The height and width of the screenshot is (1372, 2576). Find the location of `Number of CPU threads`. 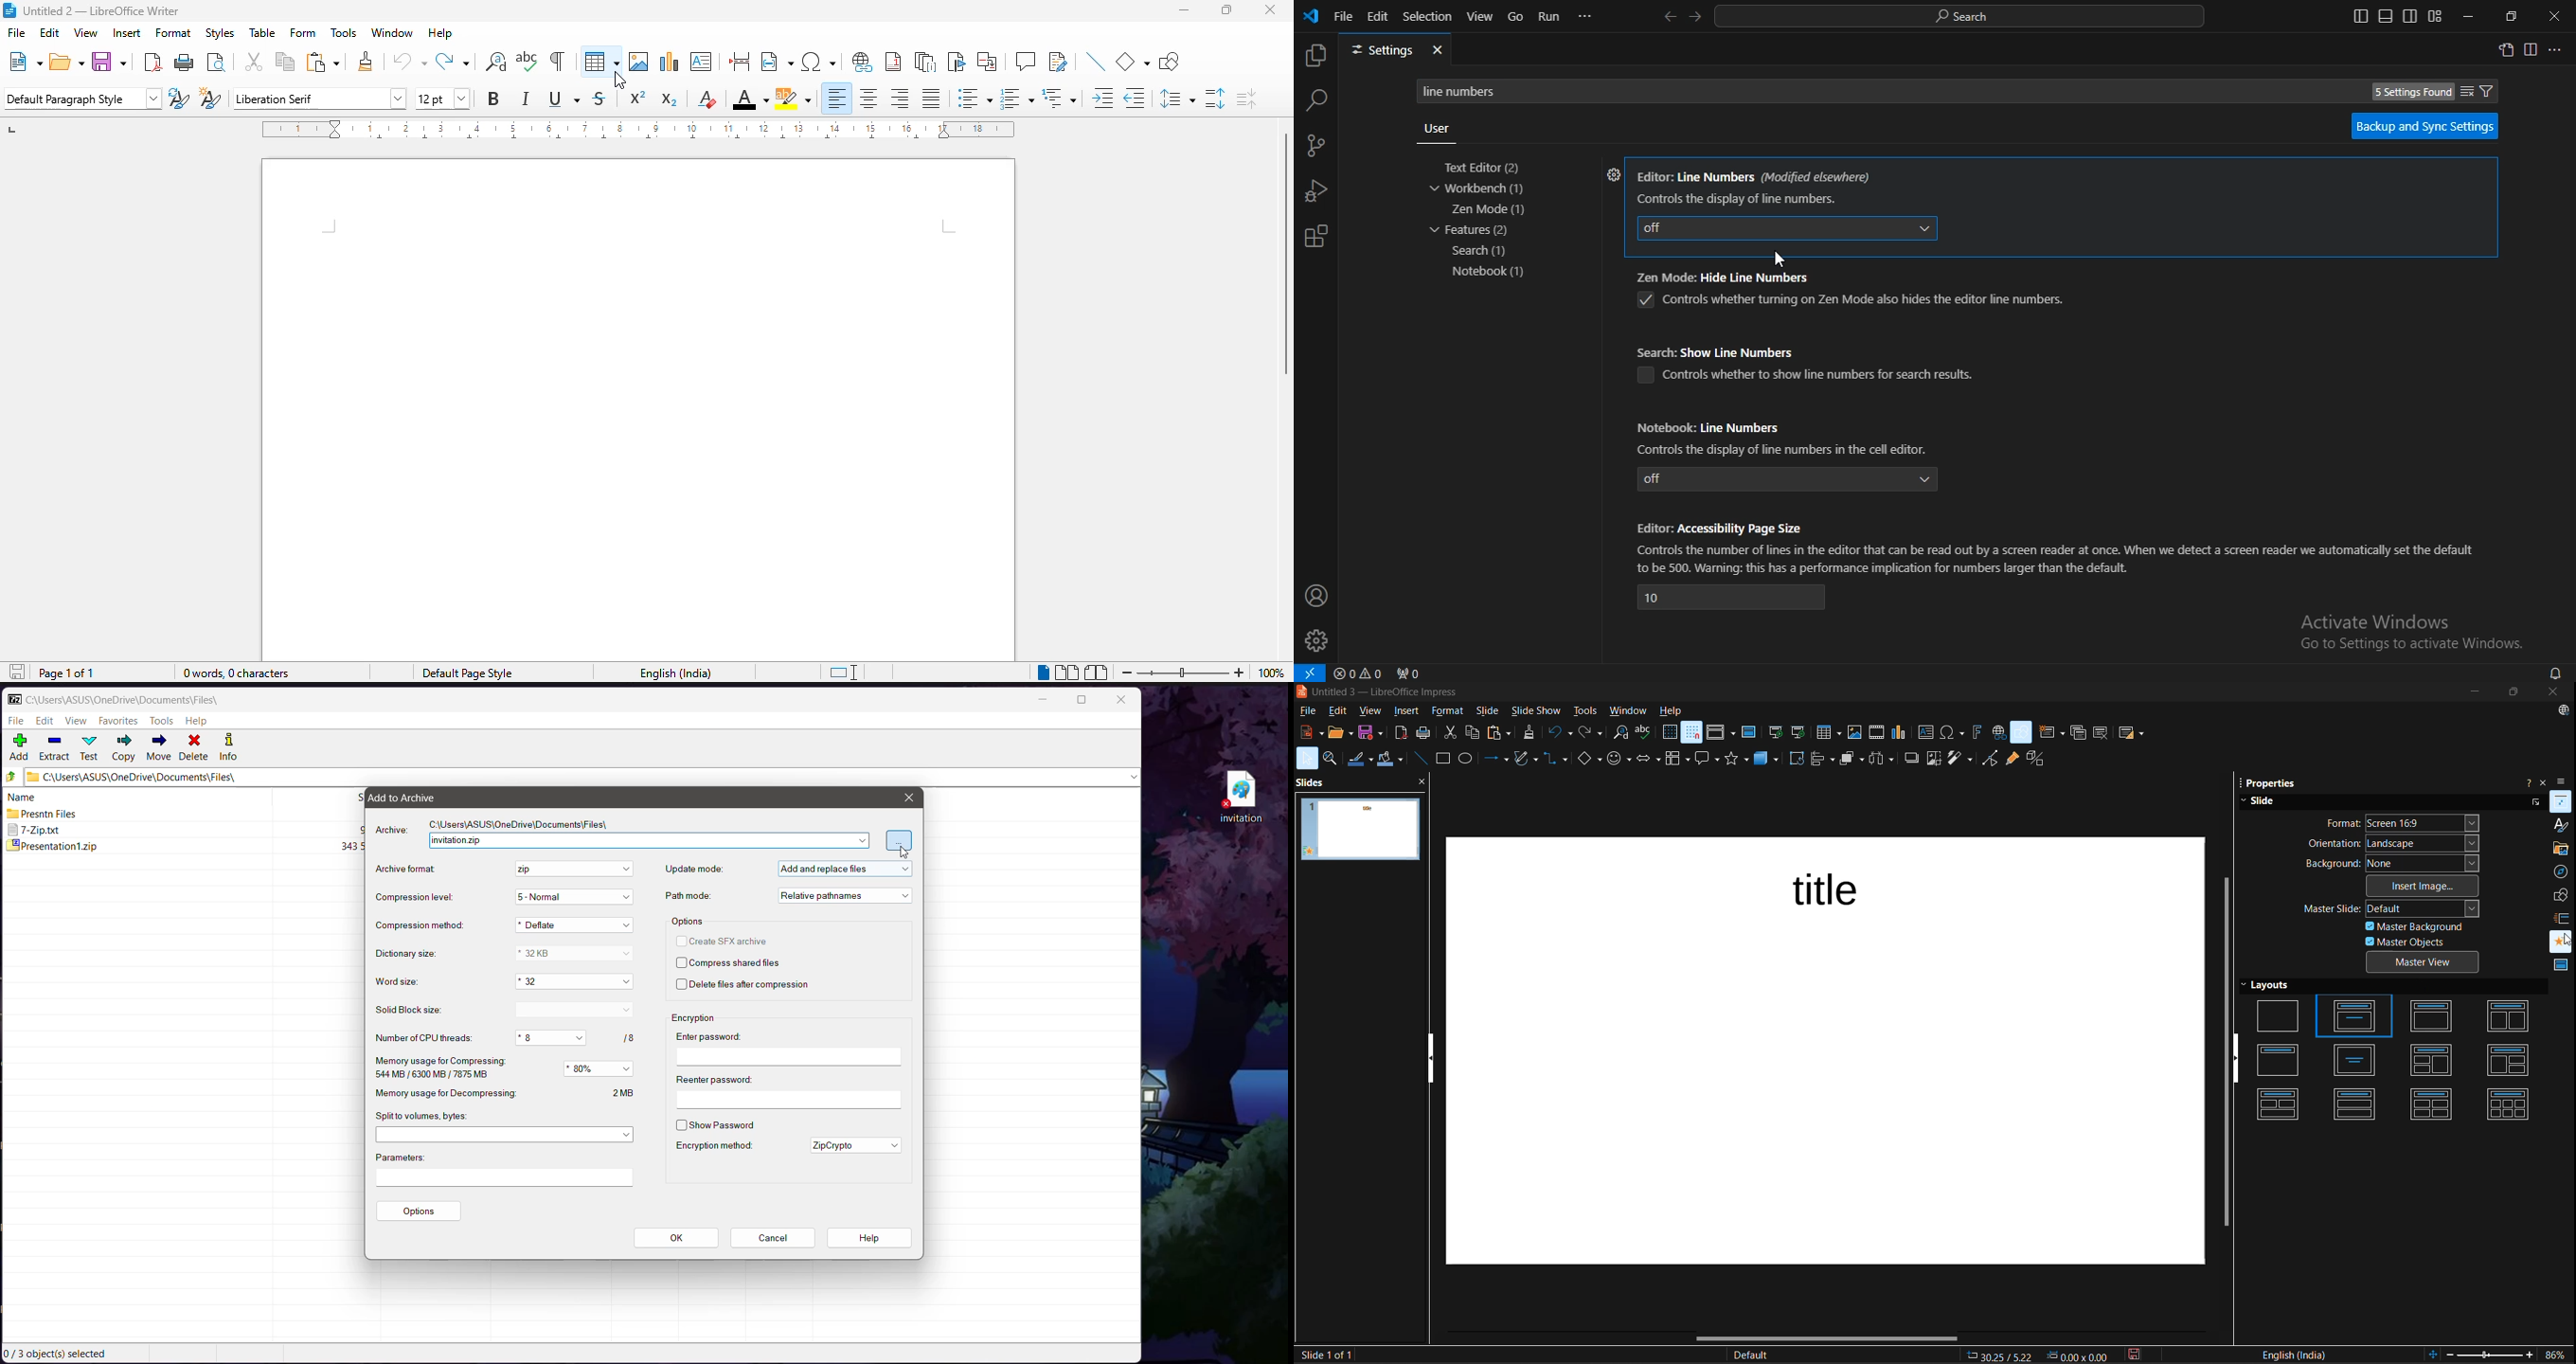

Number of CPU threads is located at coordinates (423, 1038).